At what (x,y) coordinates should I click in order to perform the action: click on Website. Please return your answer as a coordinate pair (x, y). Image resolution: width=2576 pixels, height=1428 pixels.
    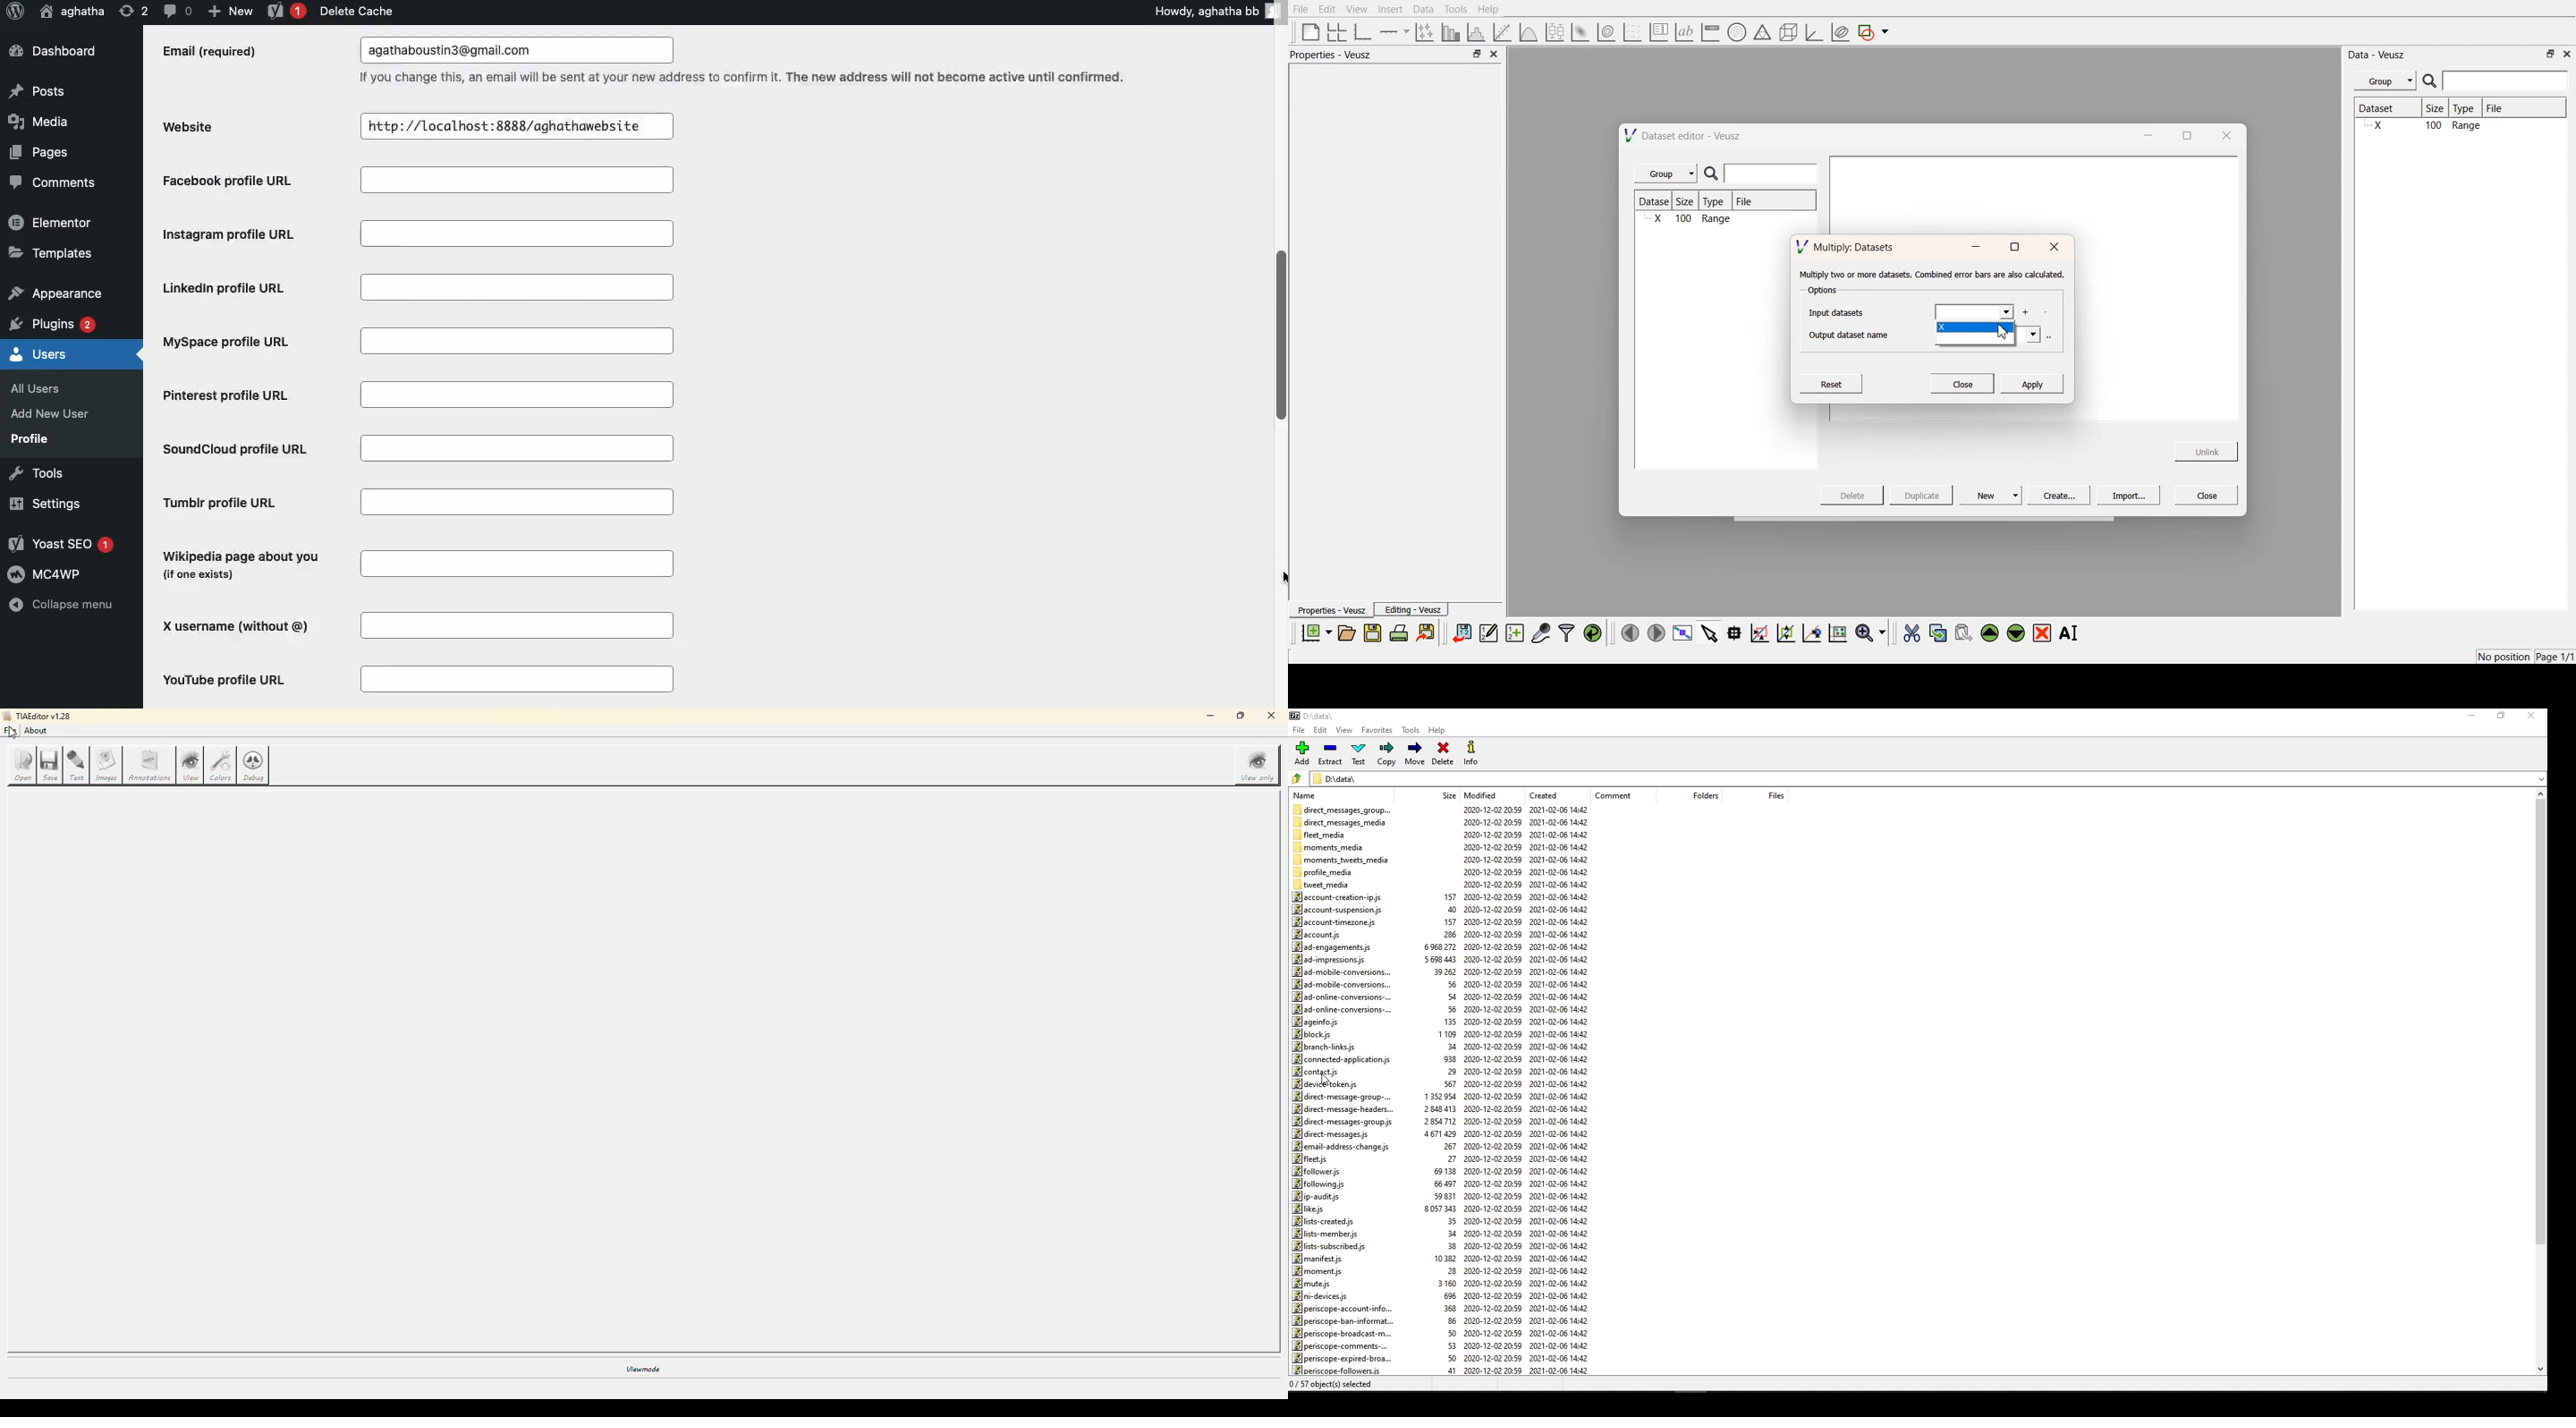
    Looking at the image, I should click on (194, 126).